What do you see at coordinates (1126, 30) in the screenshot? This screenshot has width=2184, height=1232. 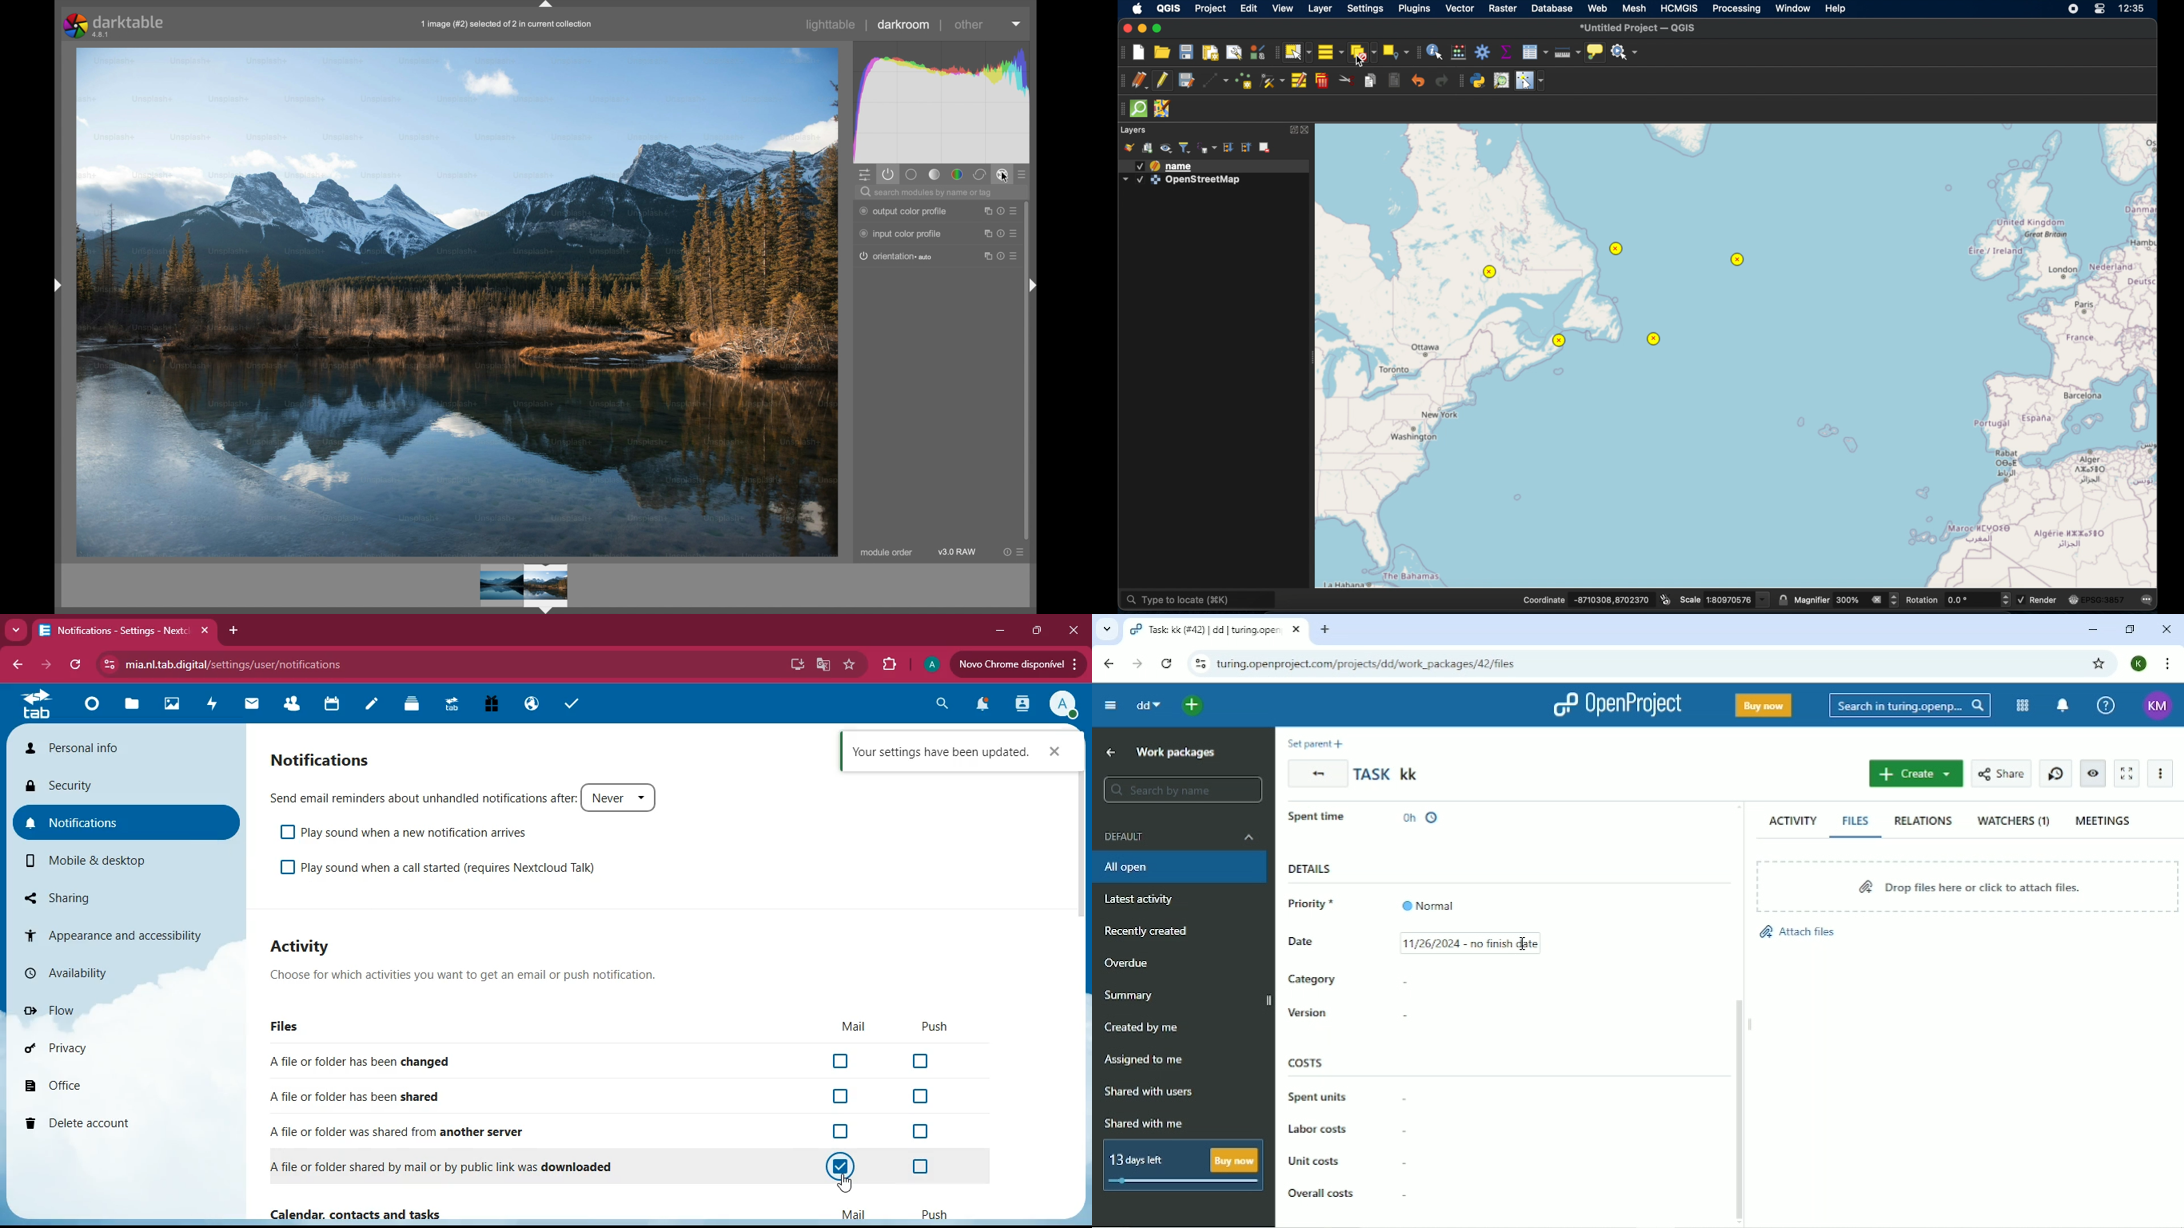 I see `close` at bounding box center [1126, 30].